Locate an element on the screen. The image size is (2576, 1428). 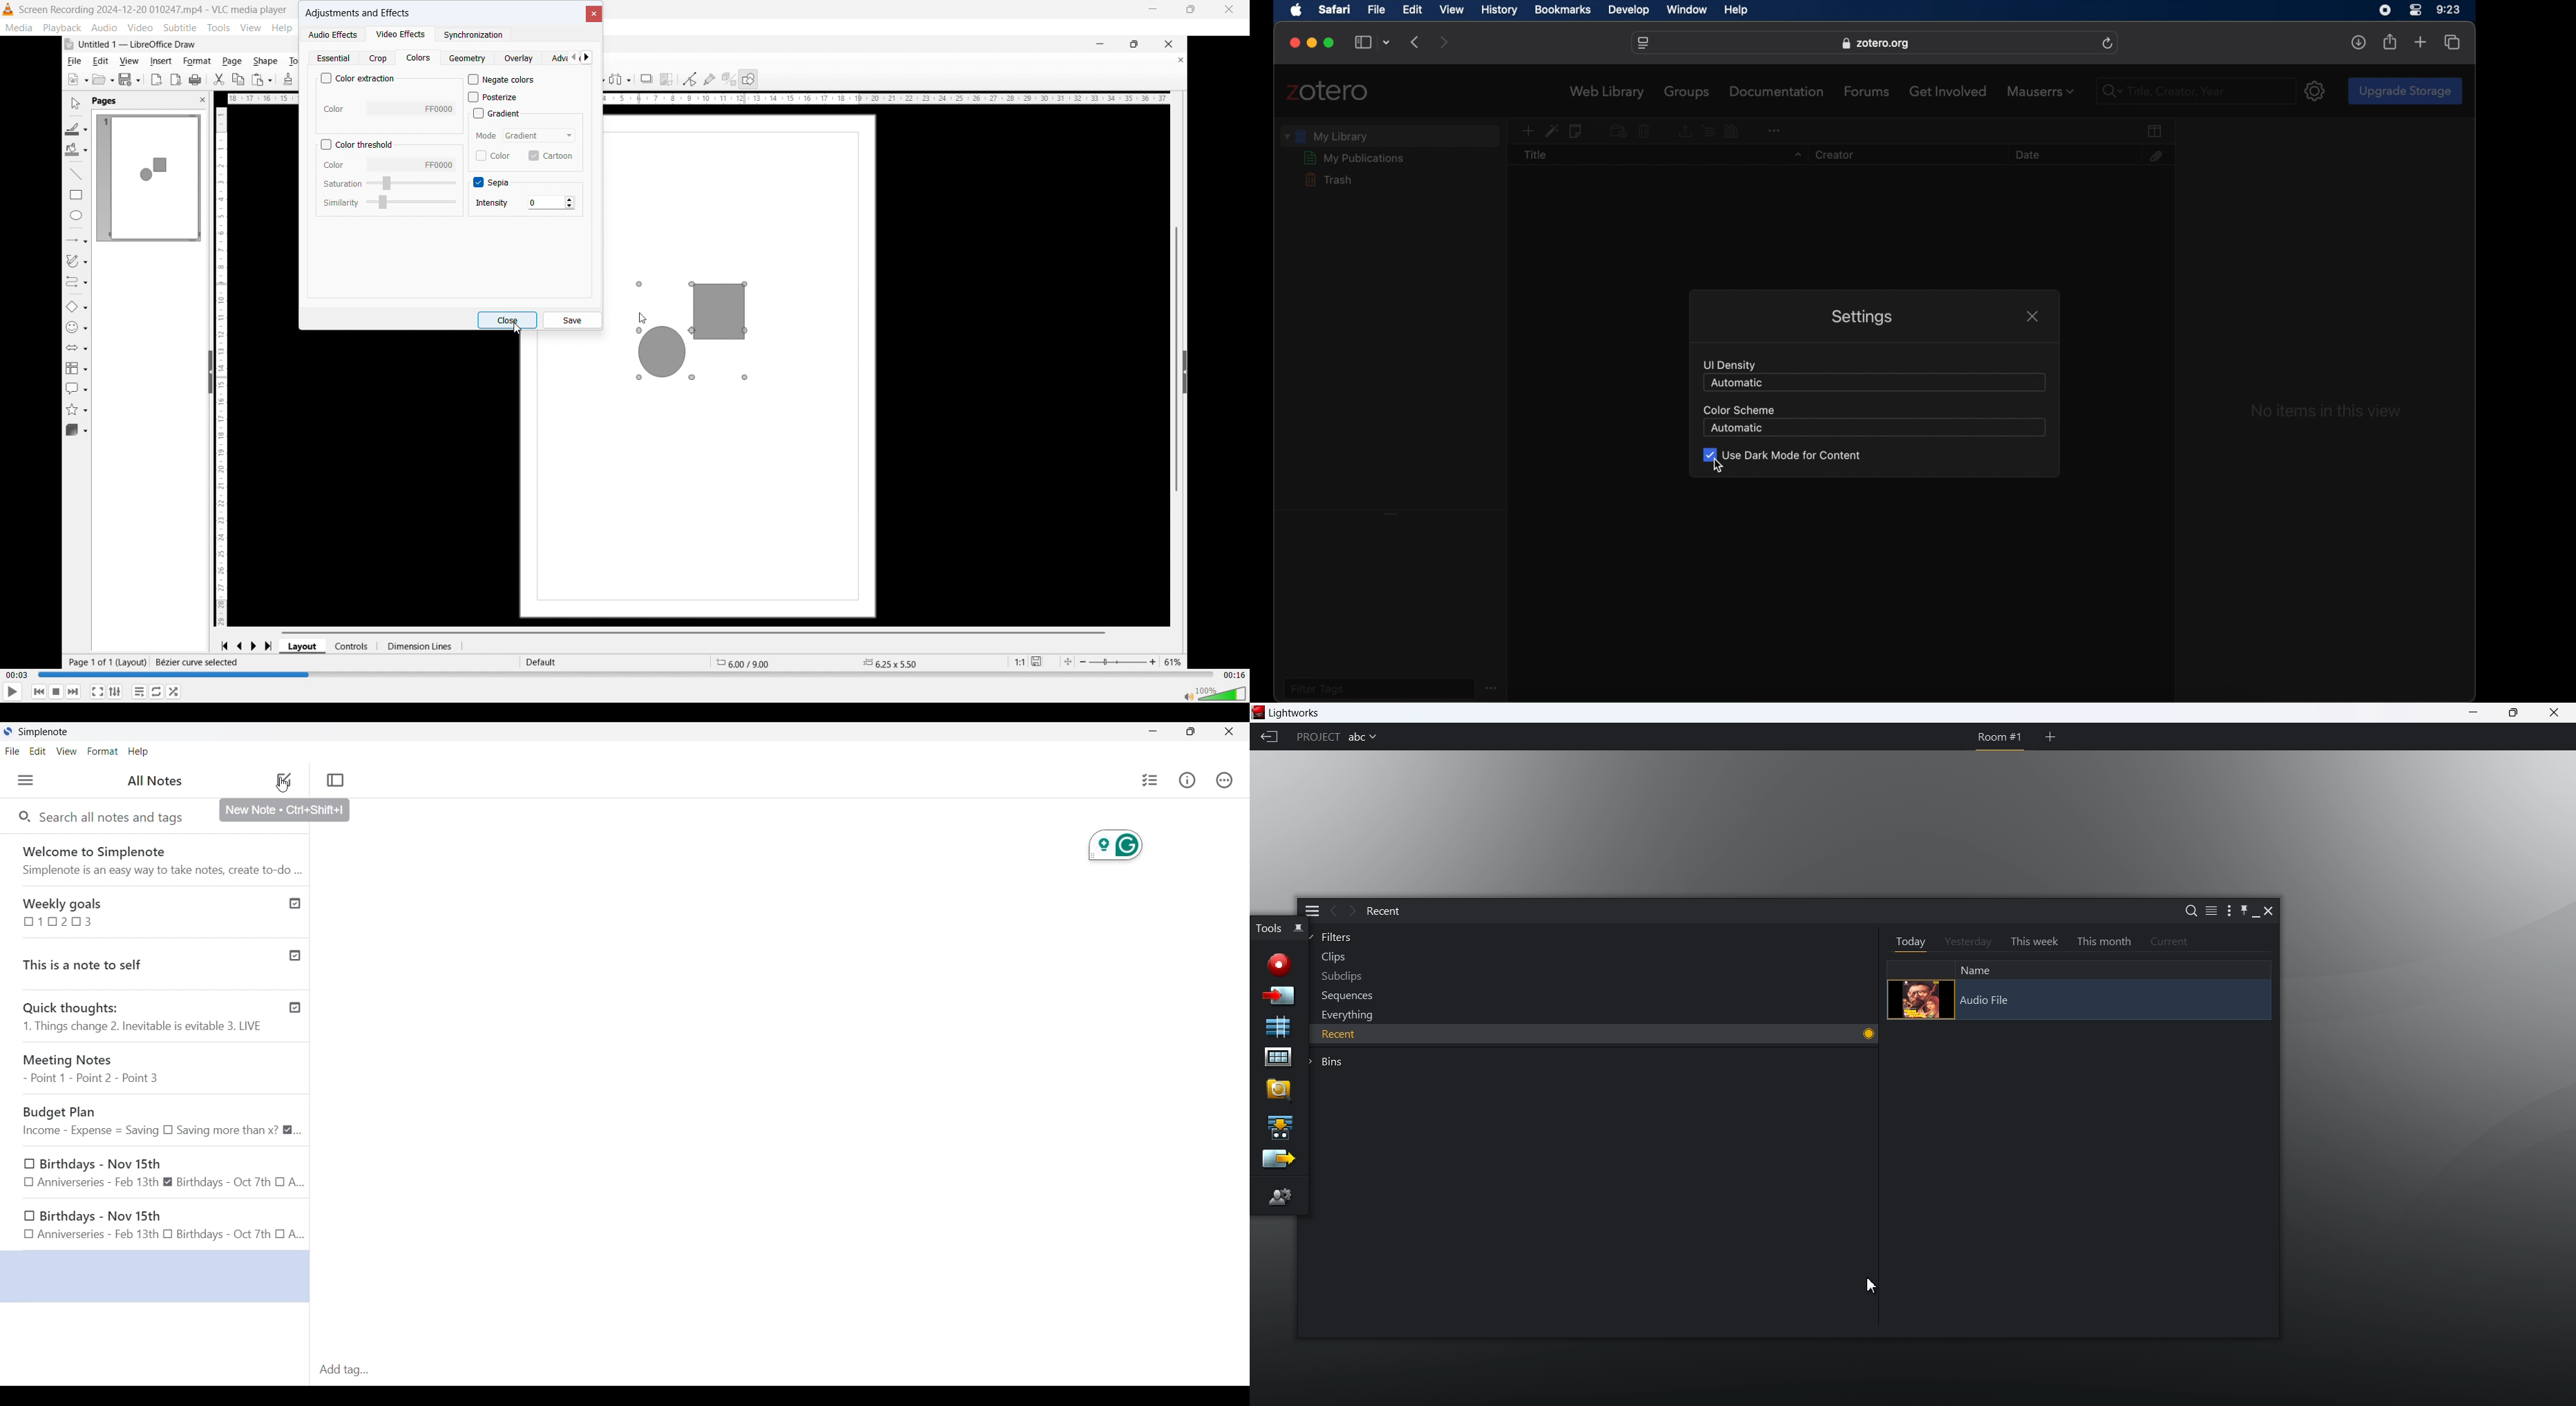
forums is located at coordinates (1868, 91).